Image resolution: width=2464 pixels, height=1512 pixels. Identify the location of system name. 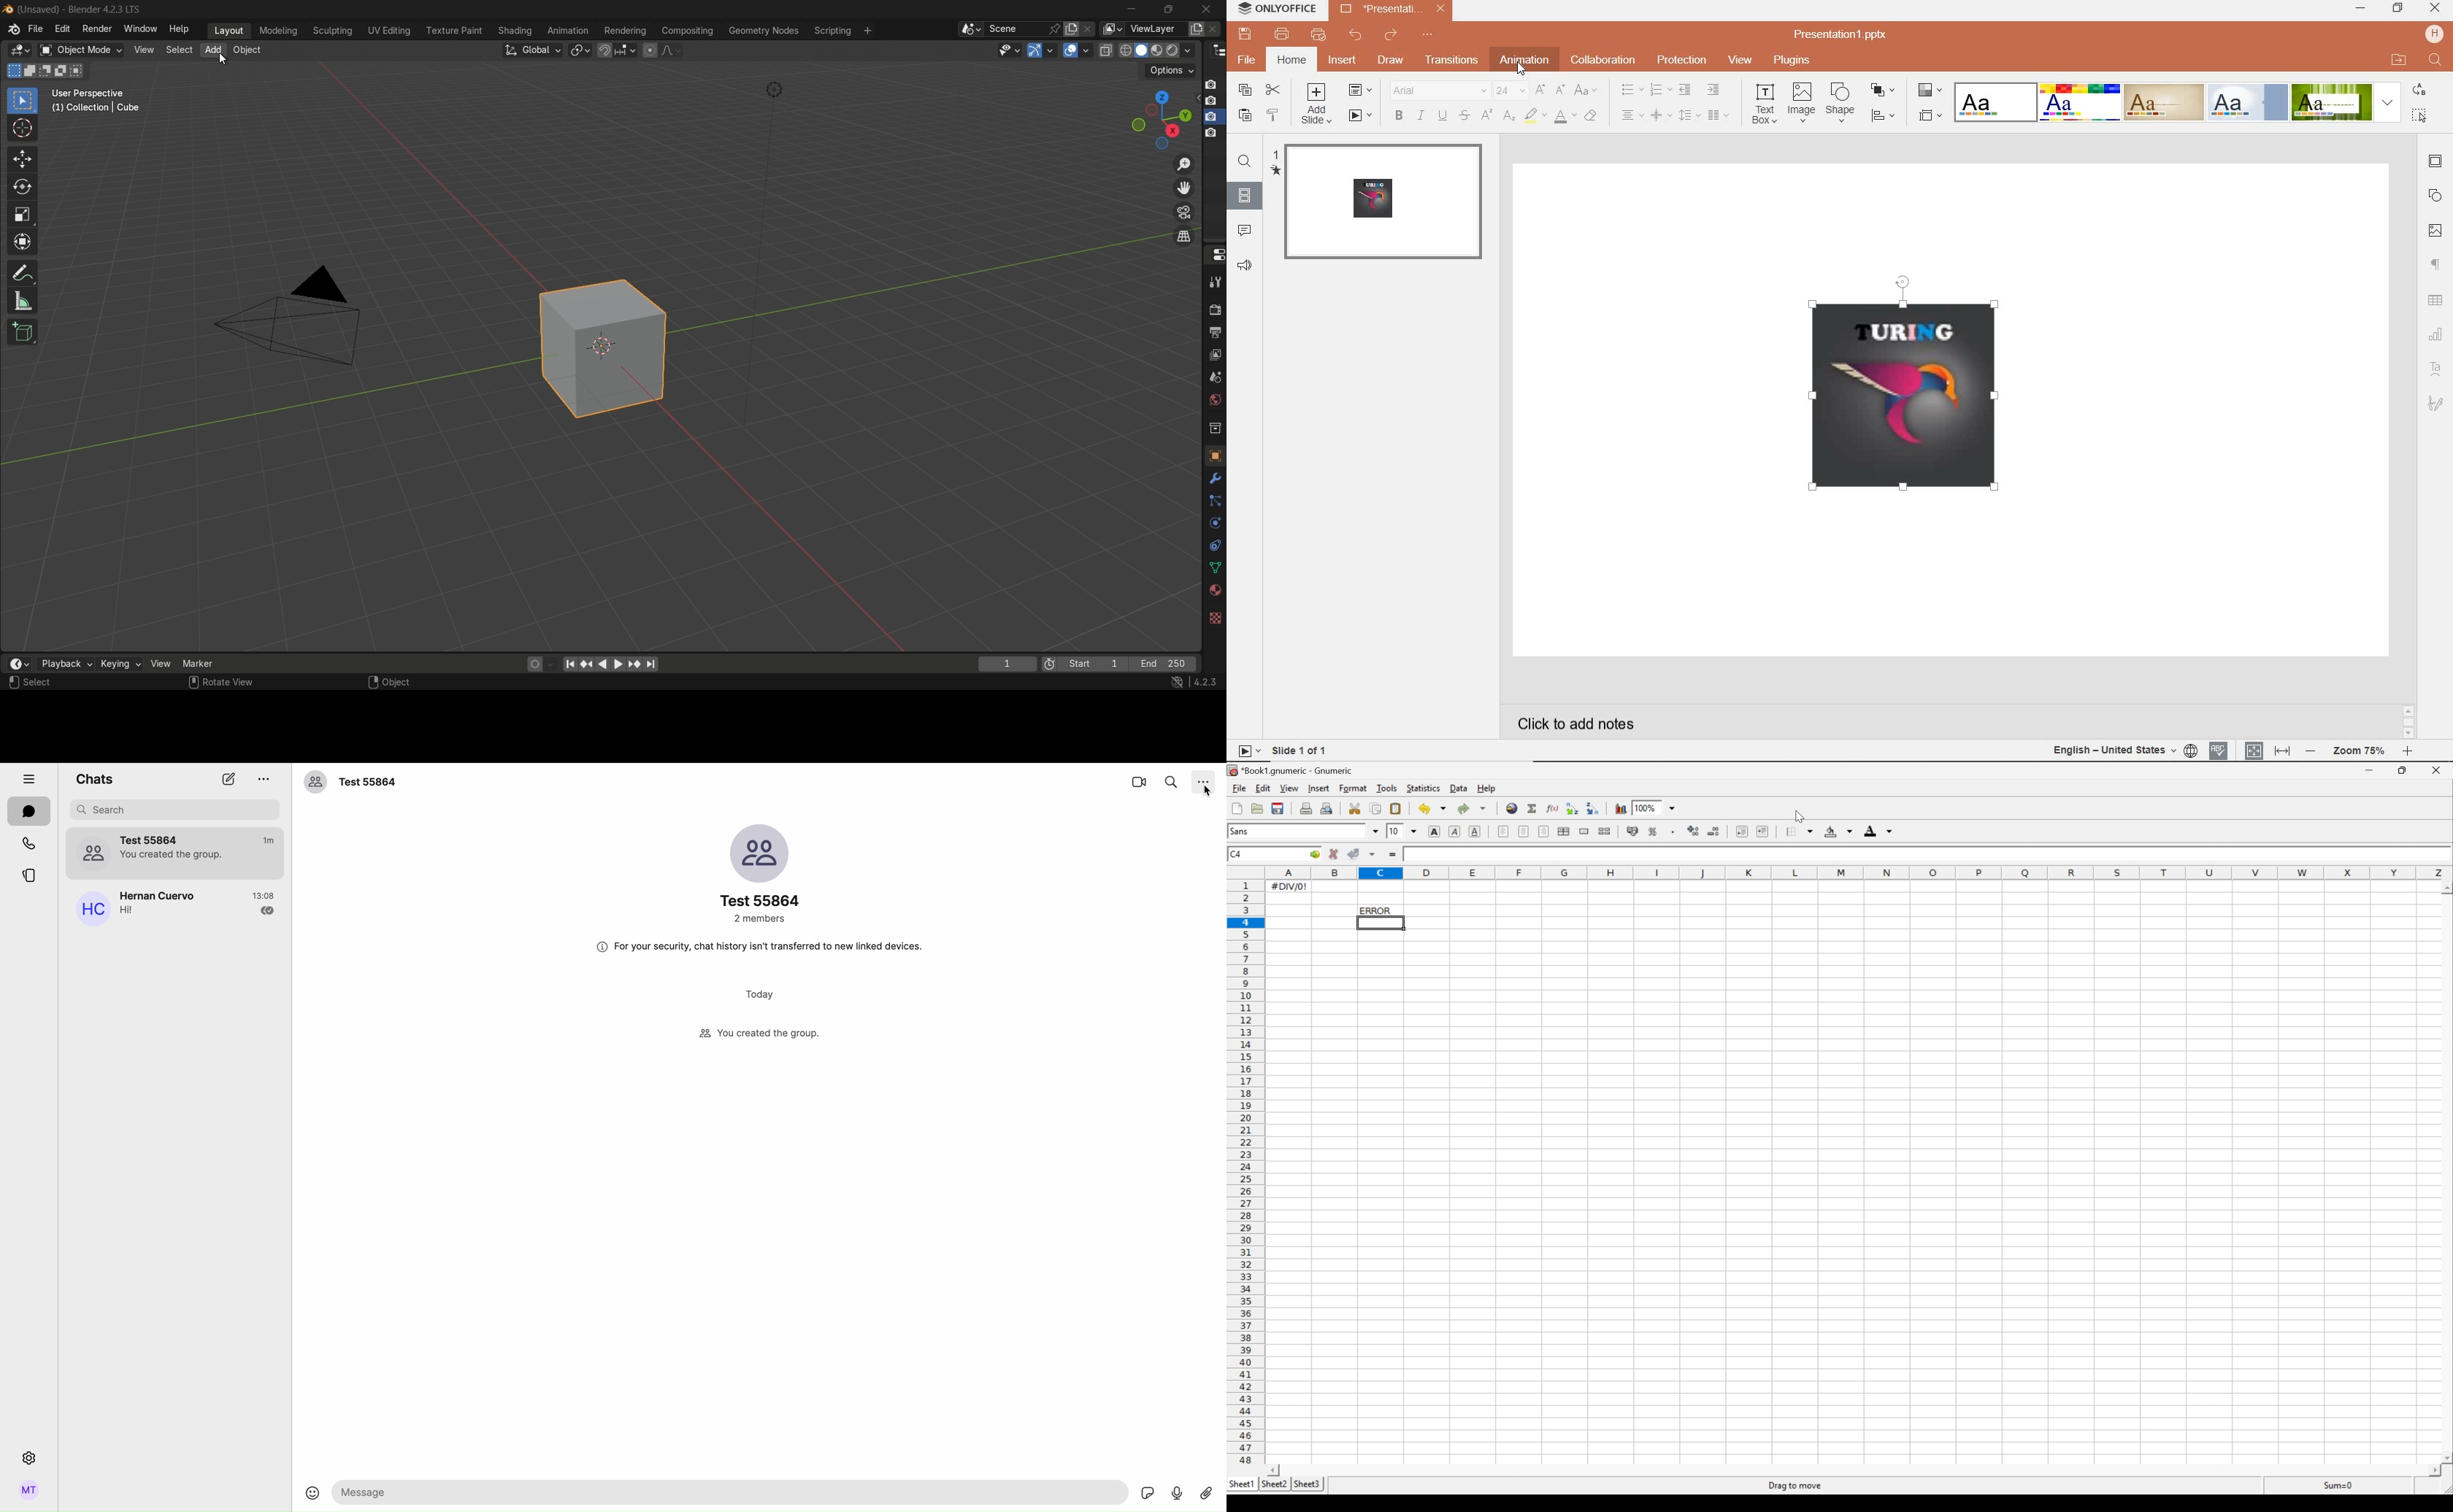
(1281, 9).